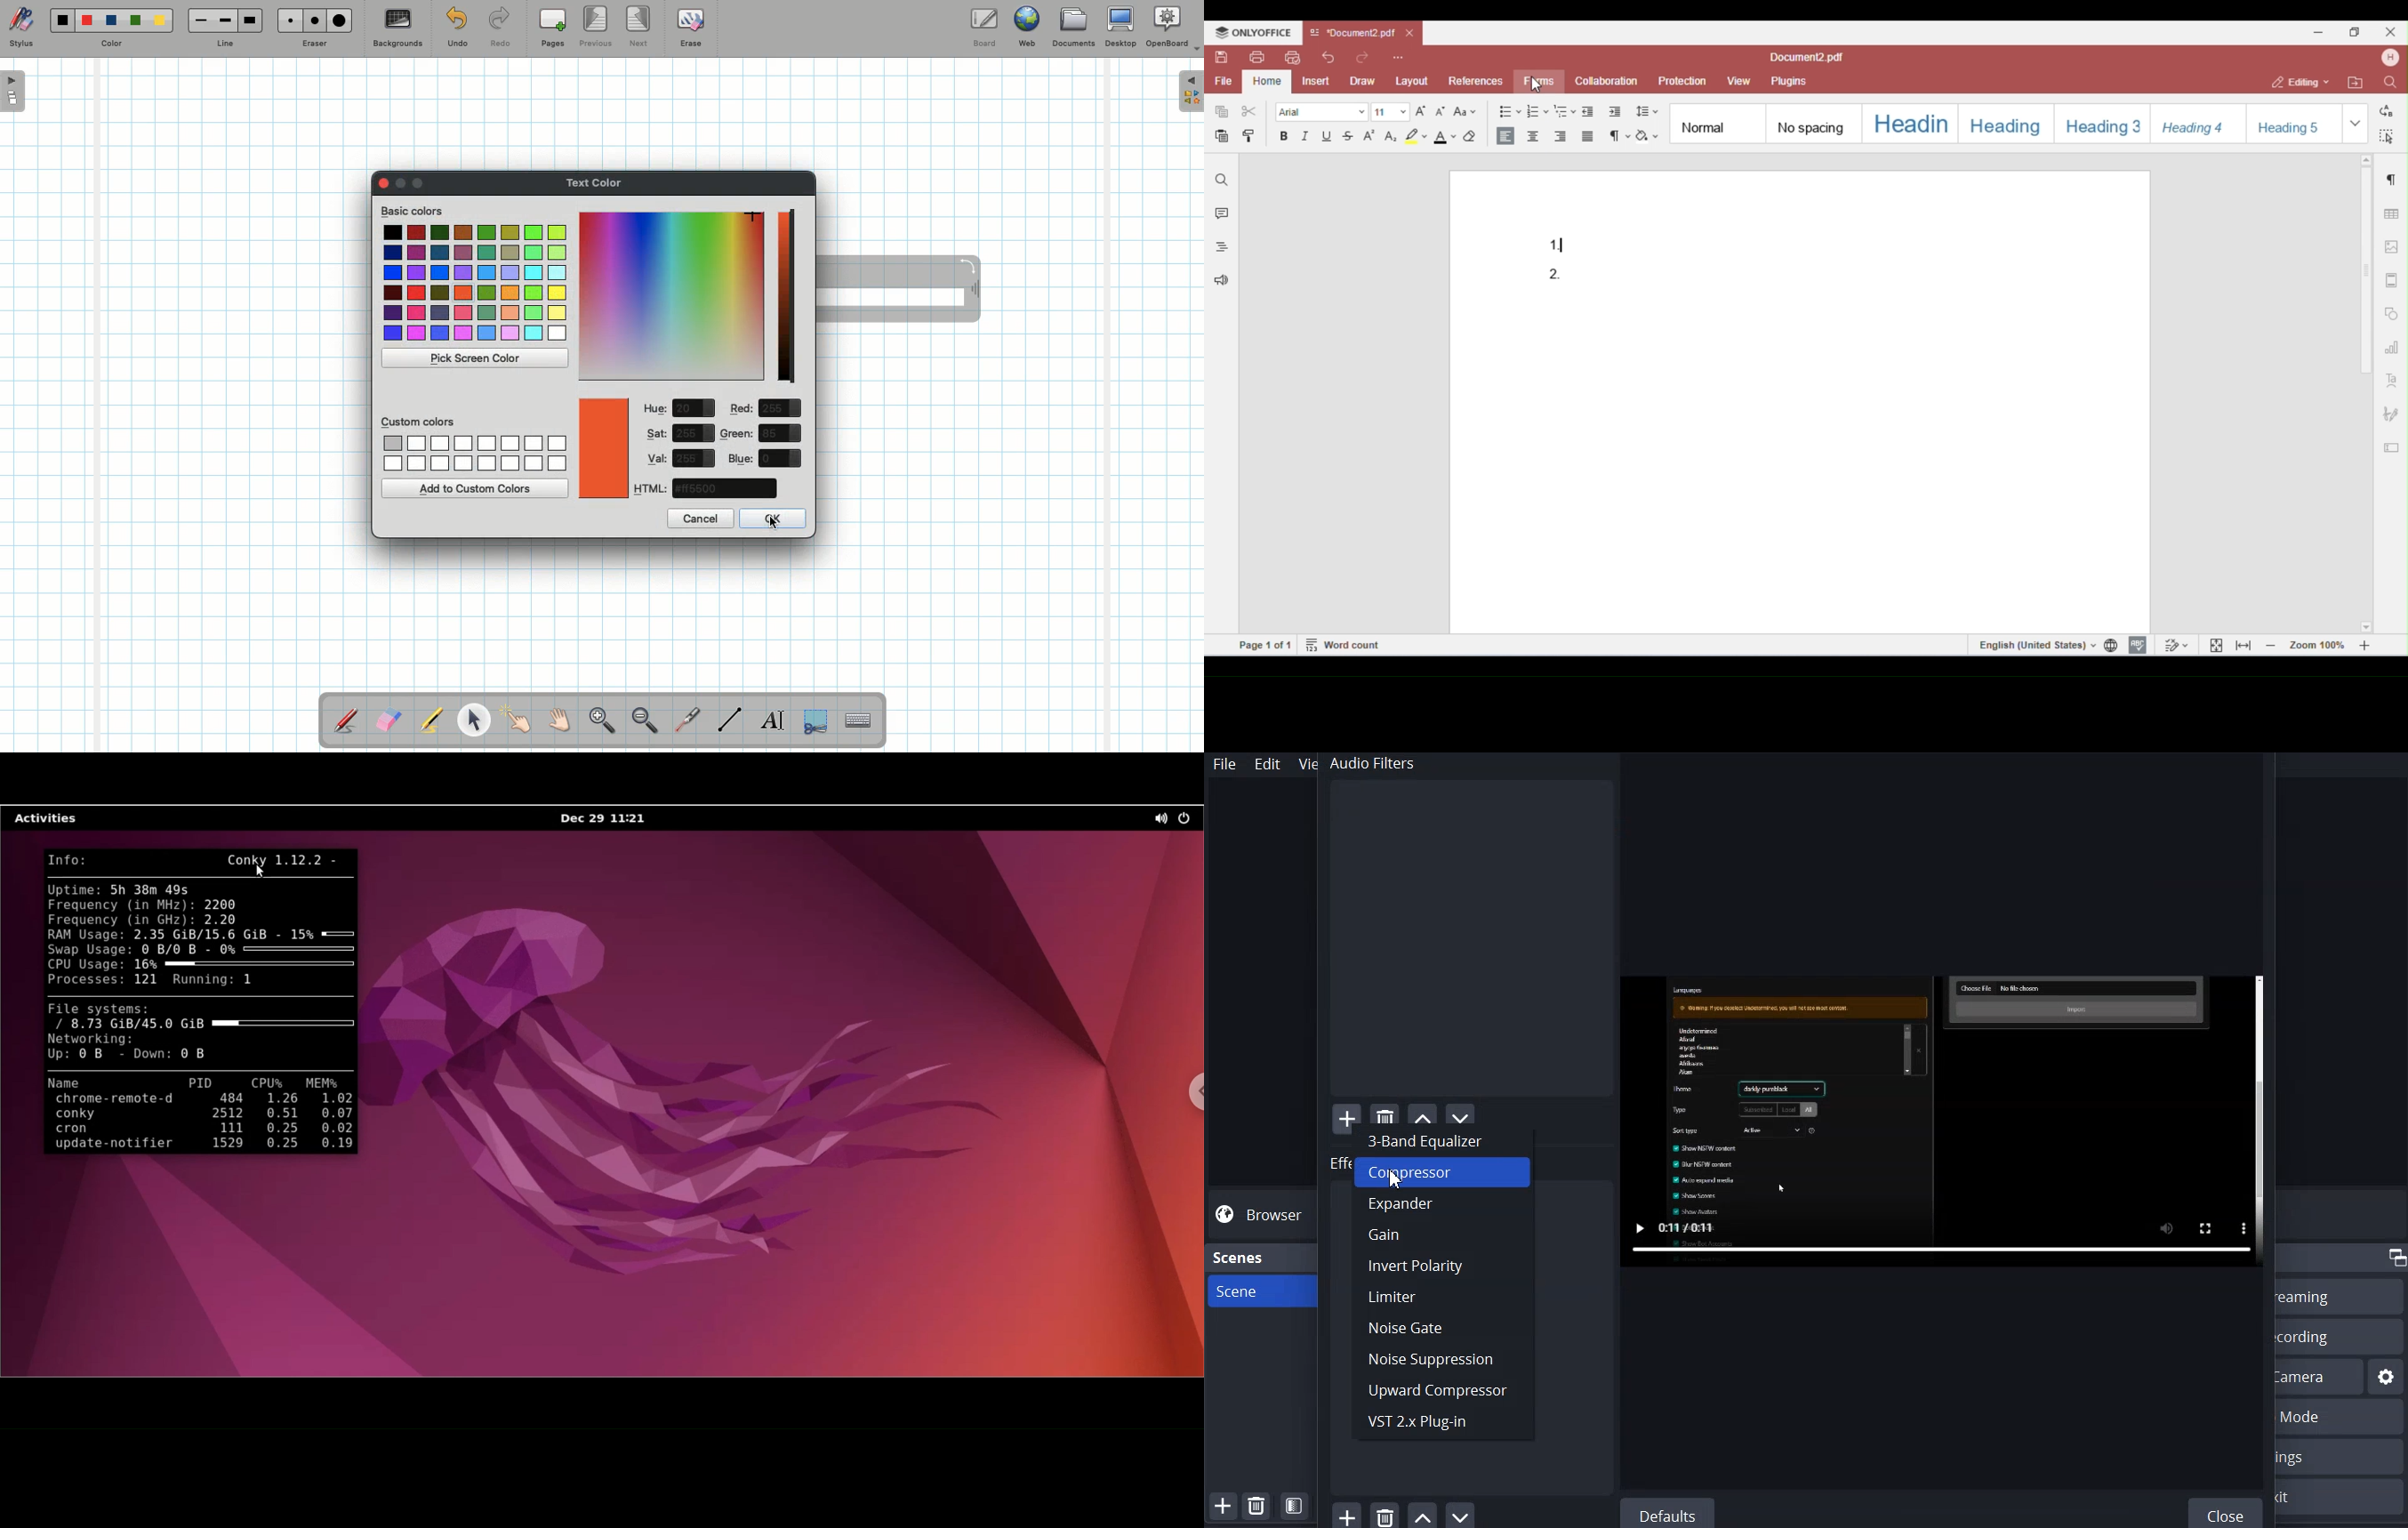 This screenshot has width=2408, height=1540. I want to click on Compressor, so click(1441, 1173).